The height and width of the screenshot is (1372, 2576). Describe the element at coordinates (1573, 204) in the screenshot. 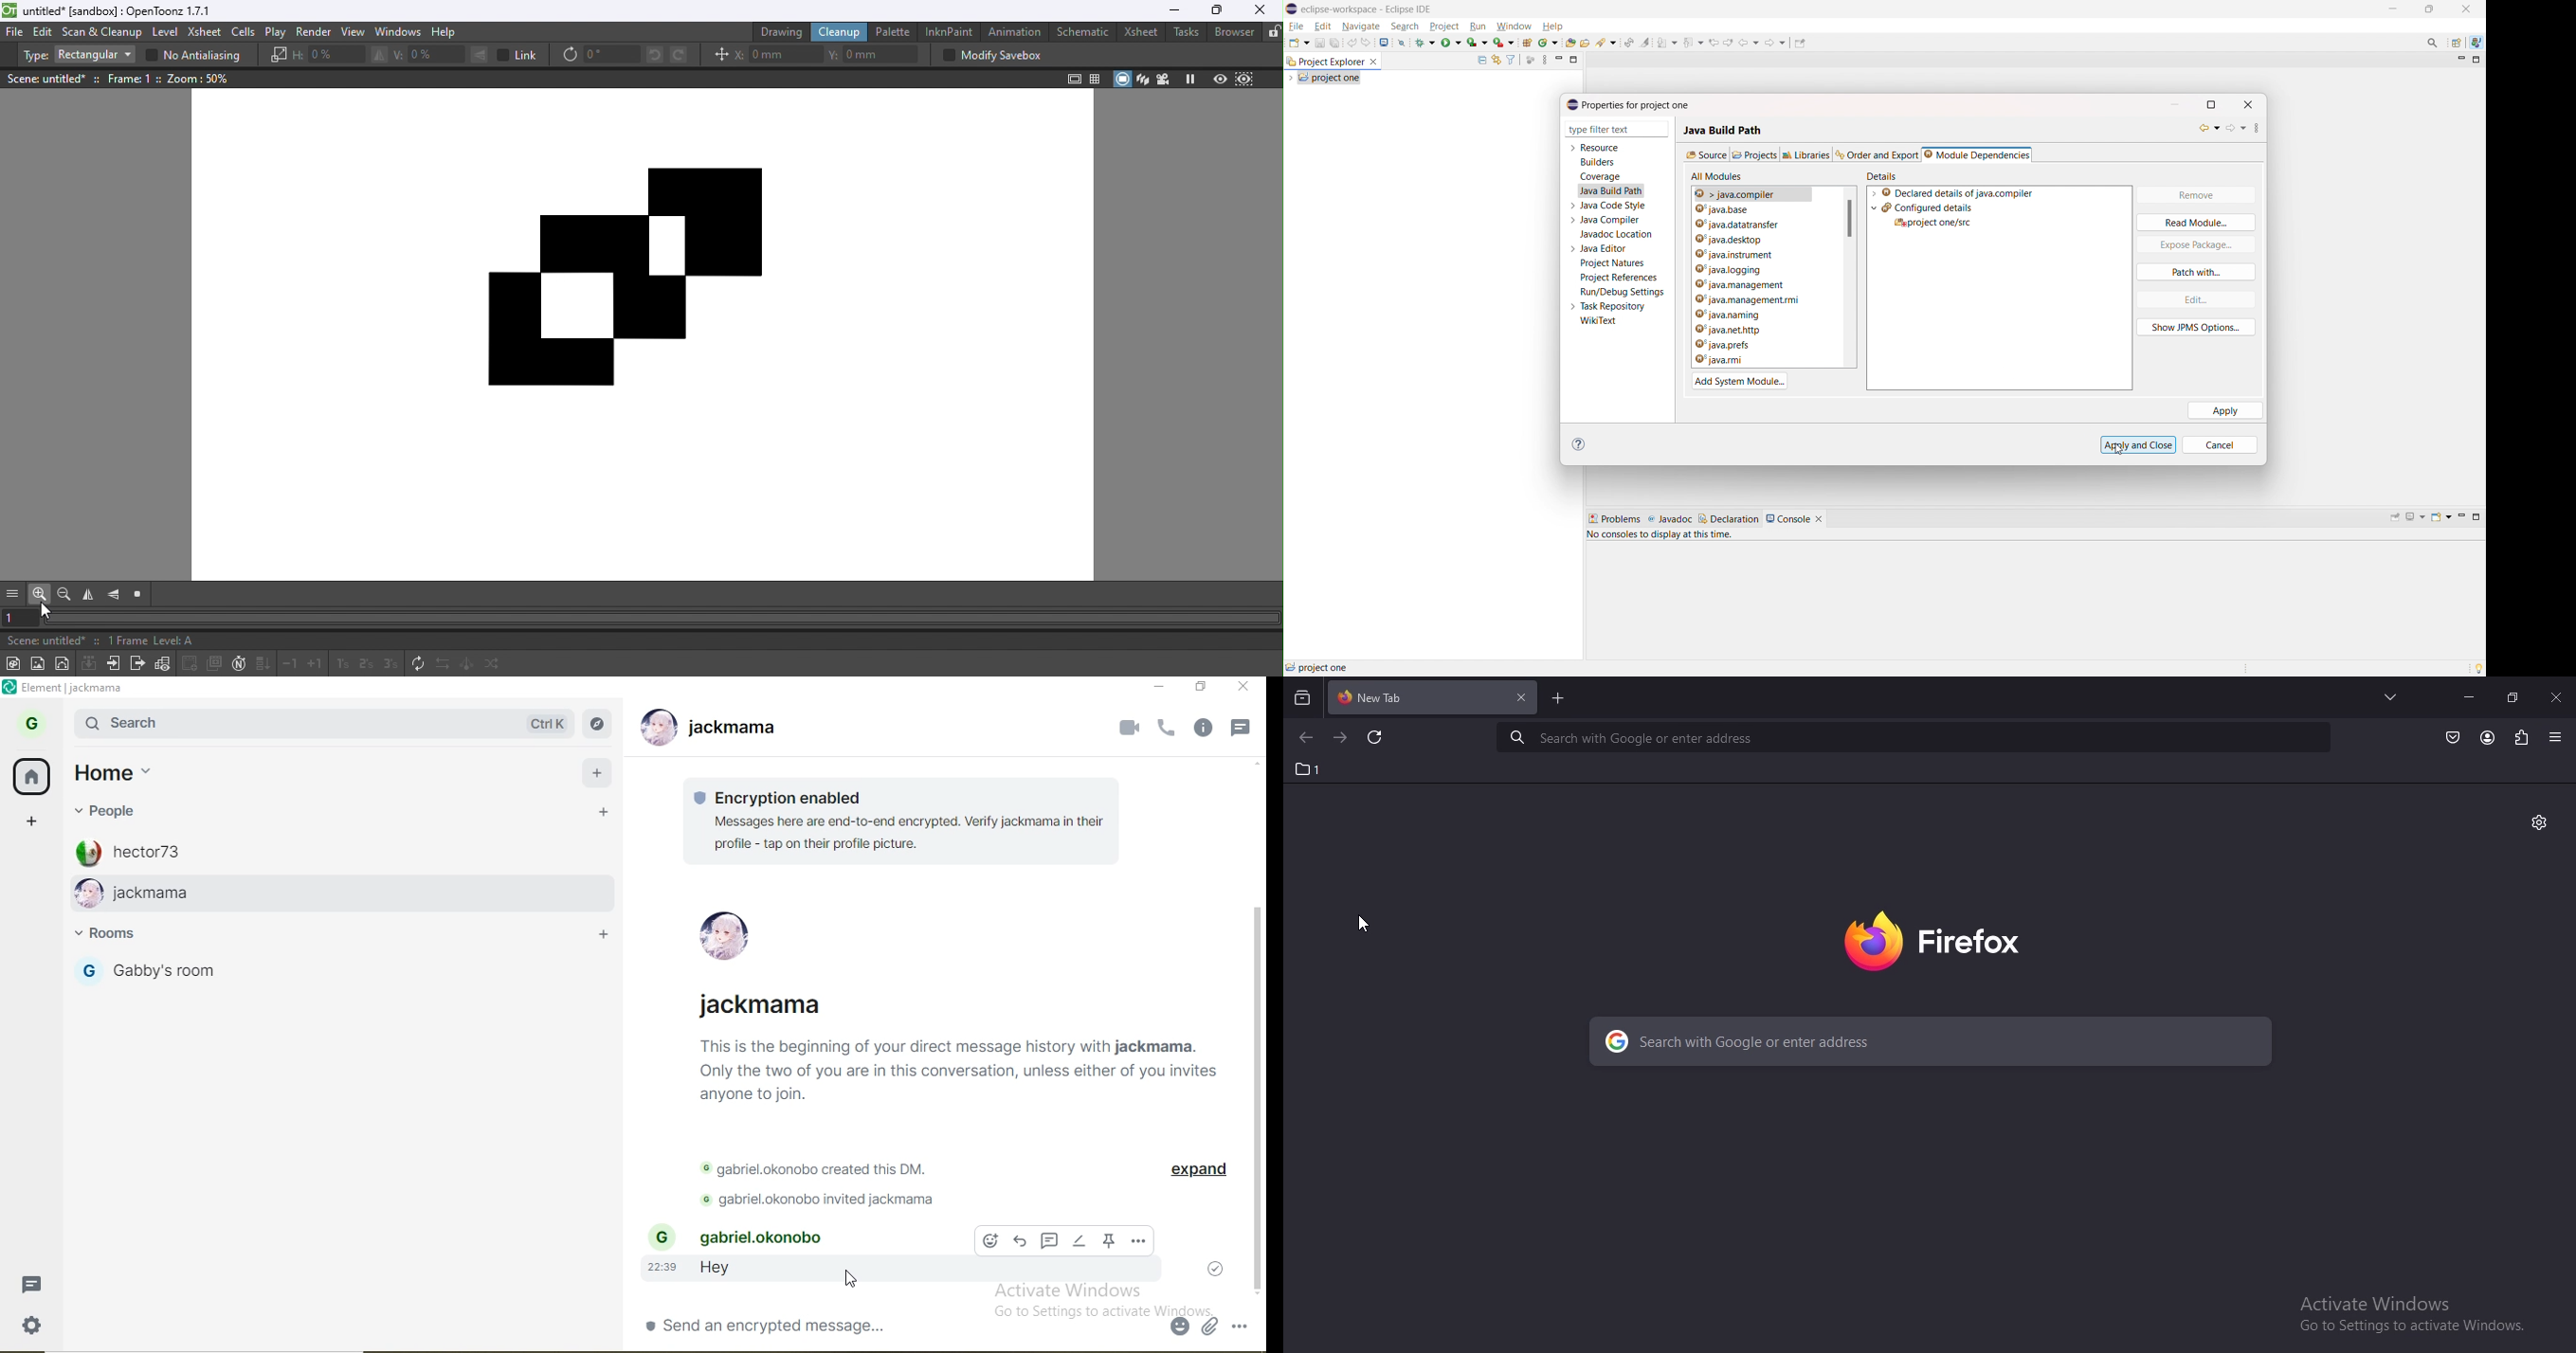

I see `expand java code style` at that location.